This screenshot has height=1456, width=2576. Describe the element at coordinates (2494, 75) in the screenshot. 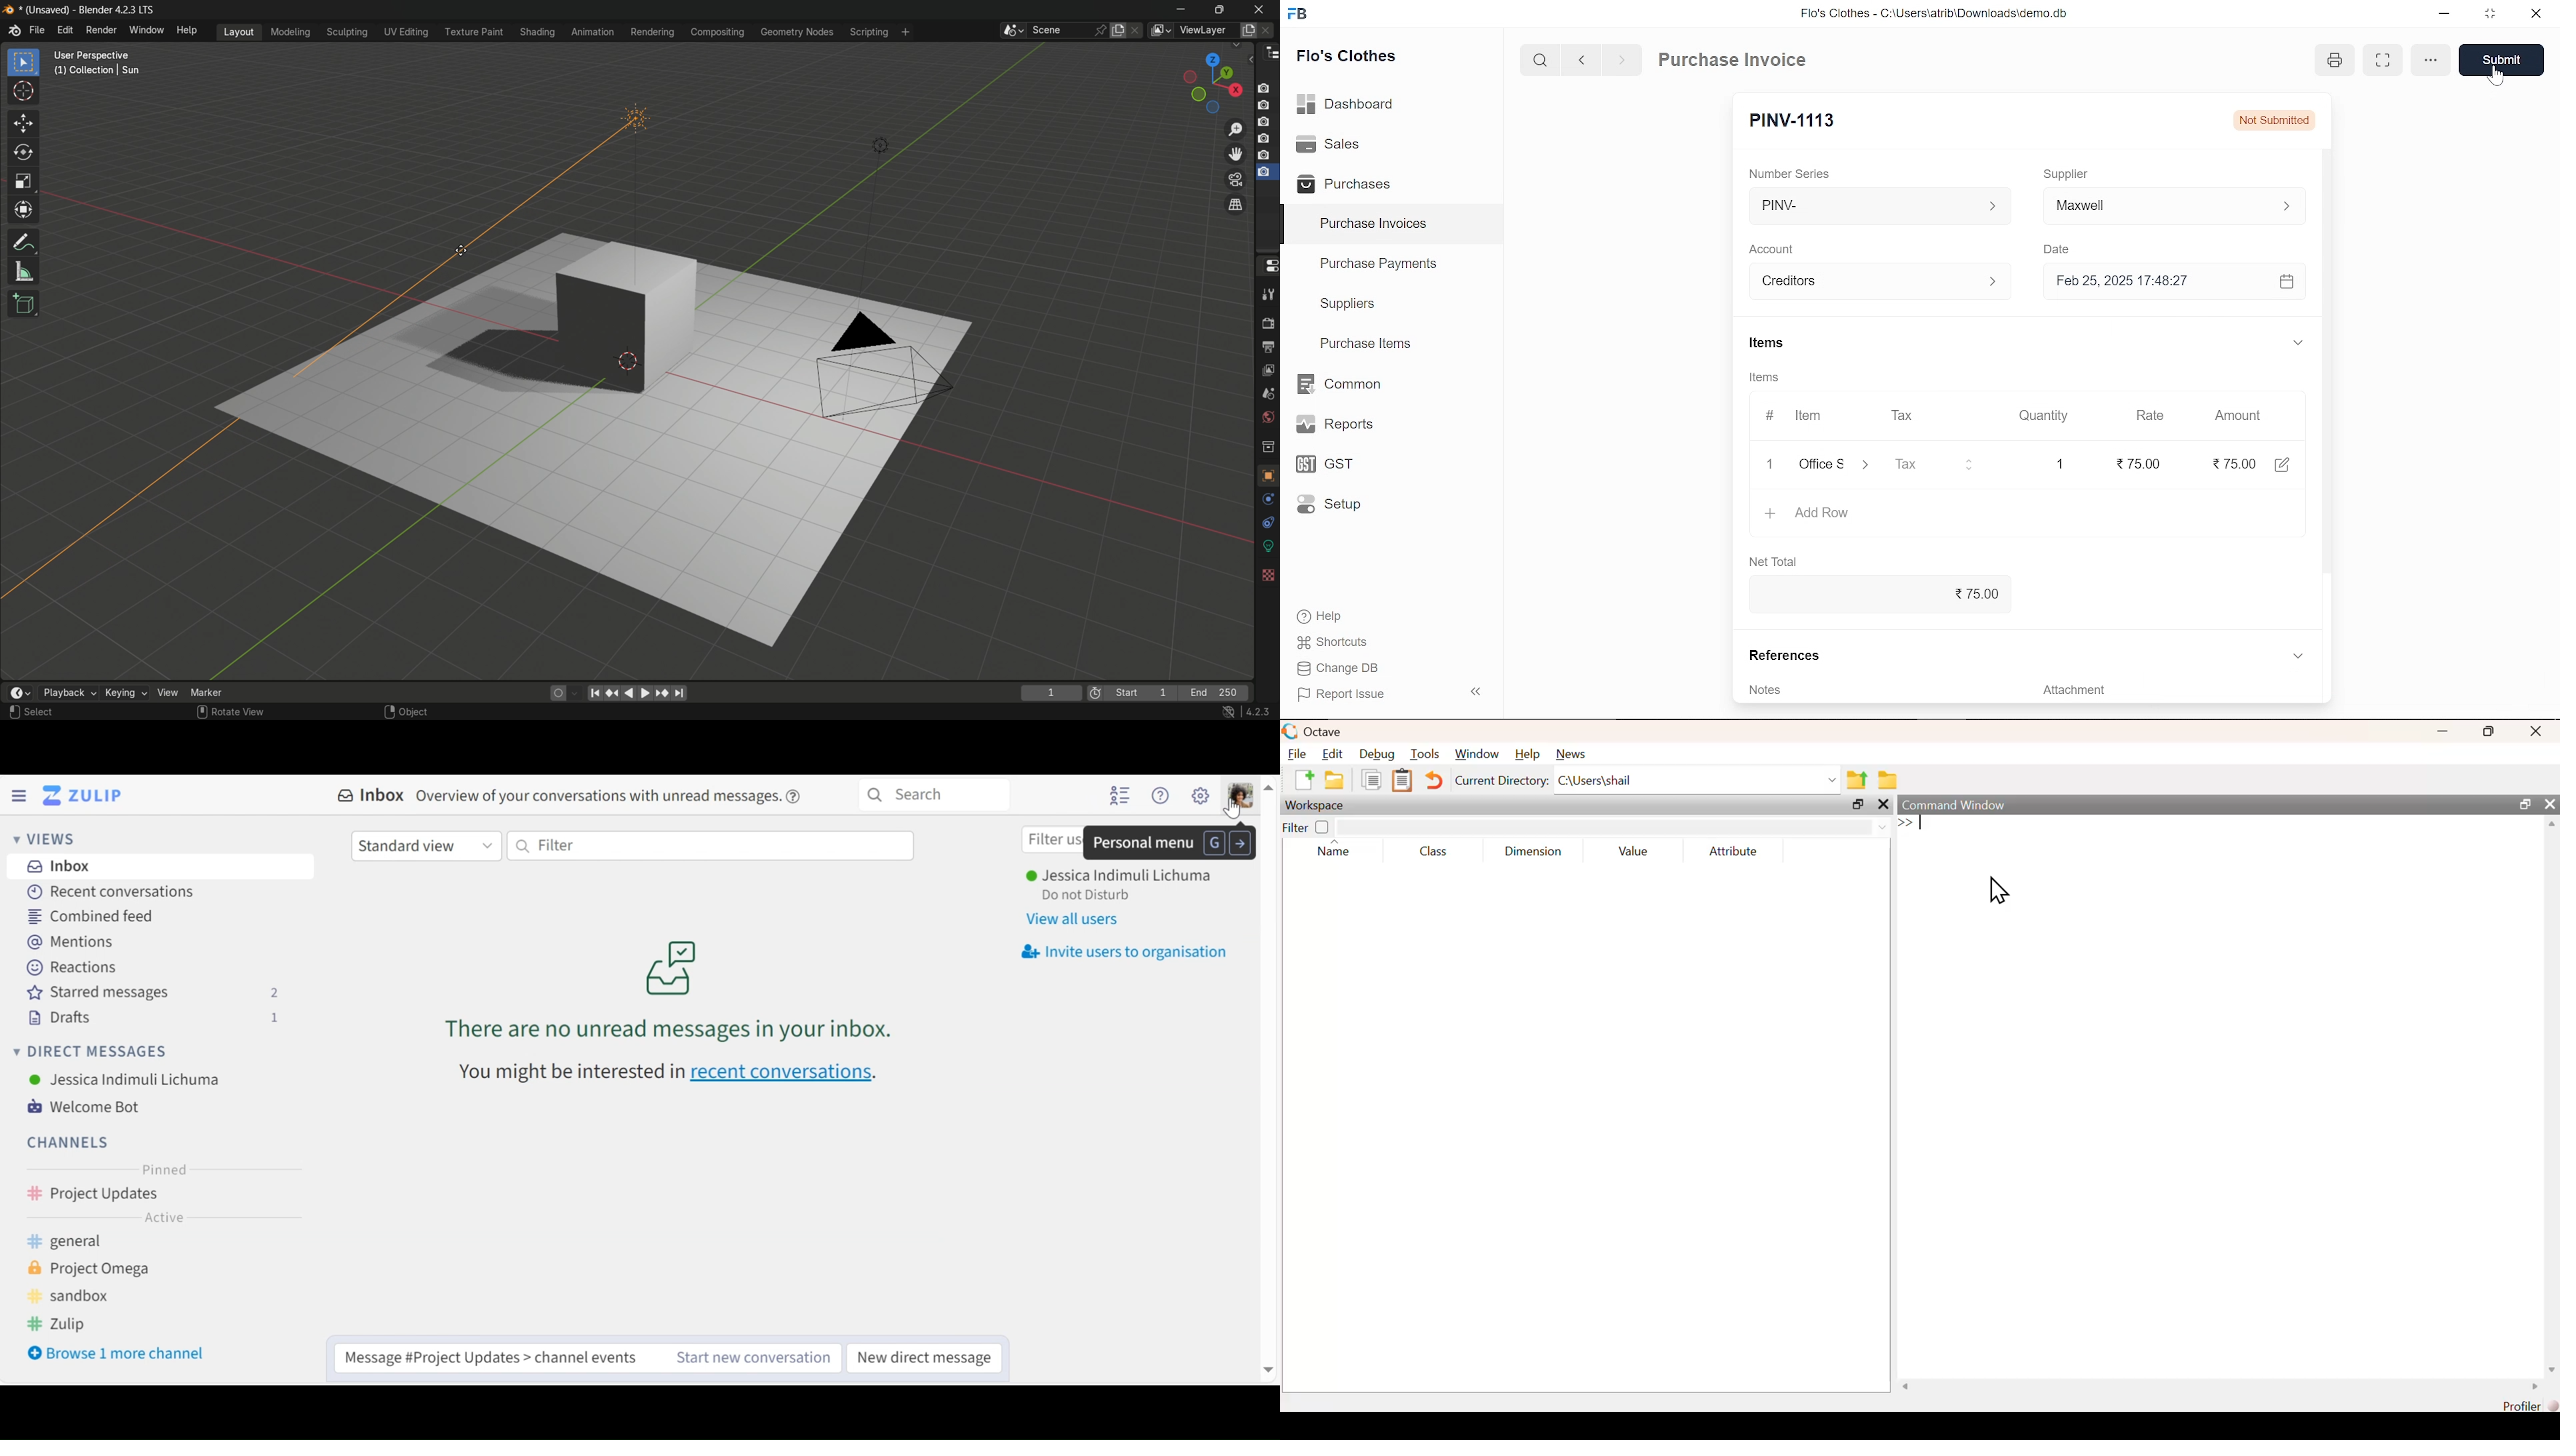

I see `cursor` at that location.